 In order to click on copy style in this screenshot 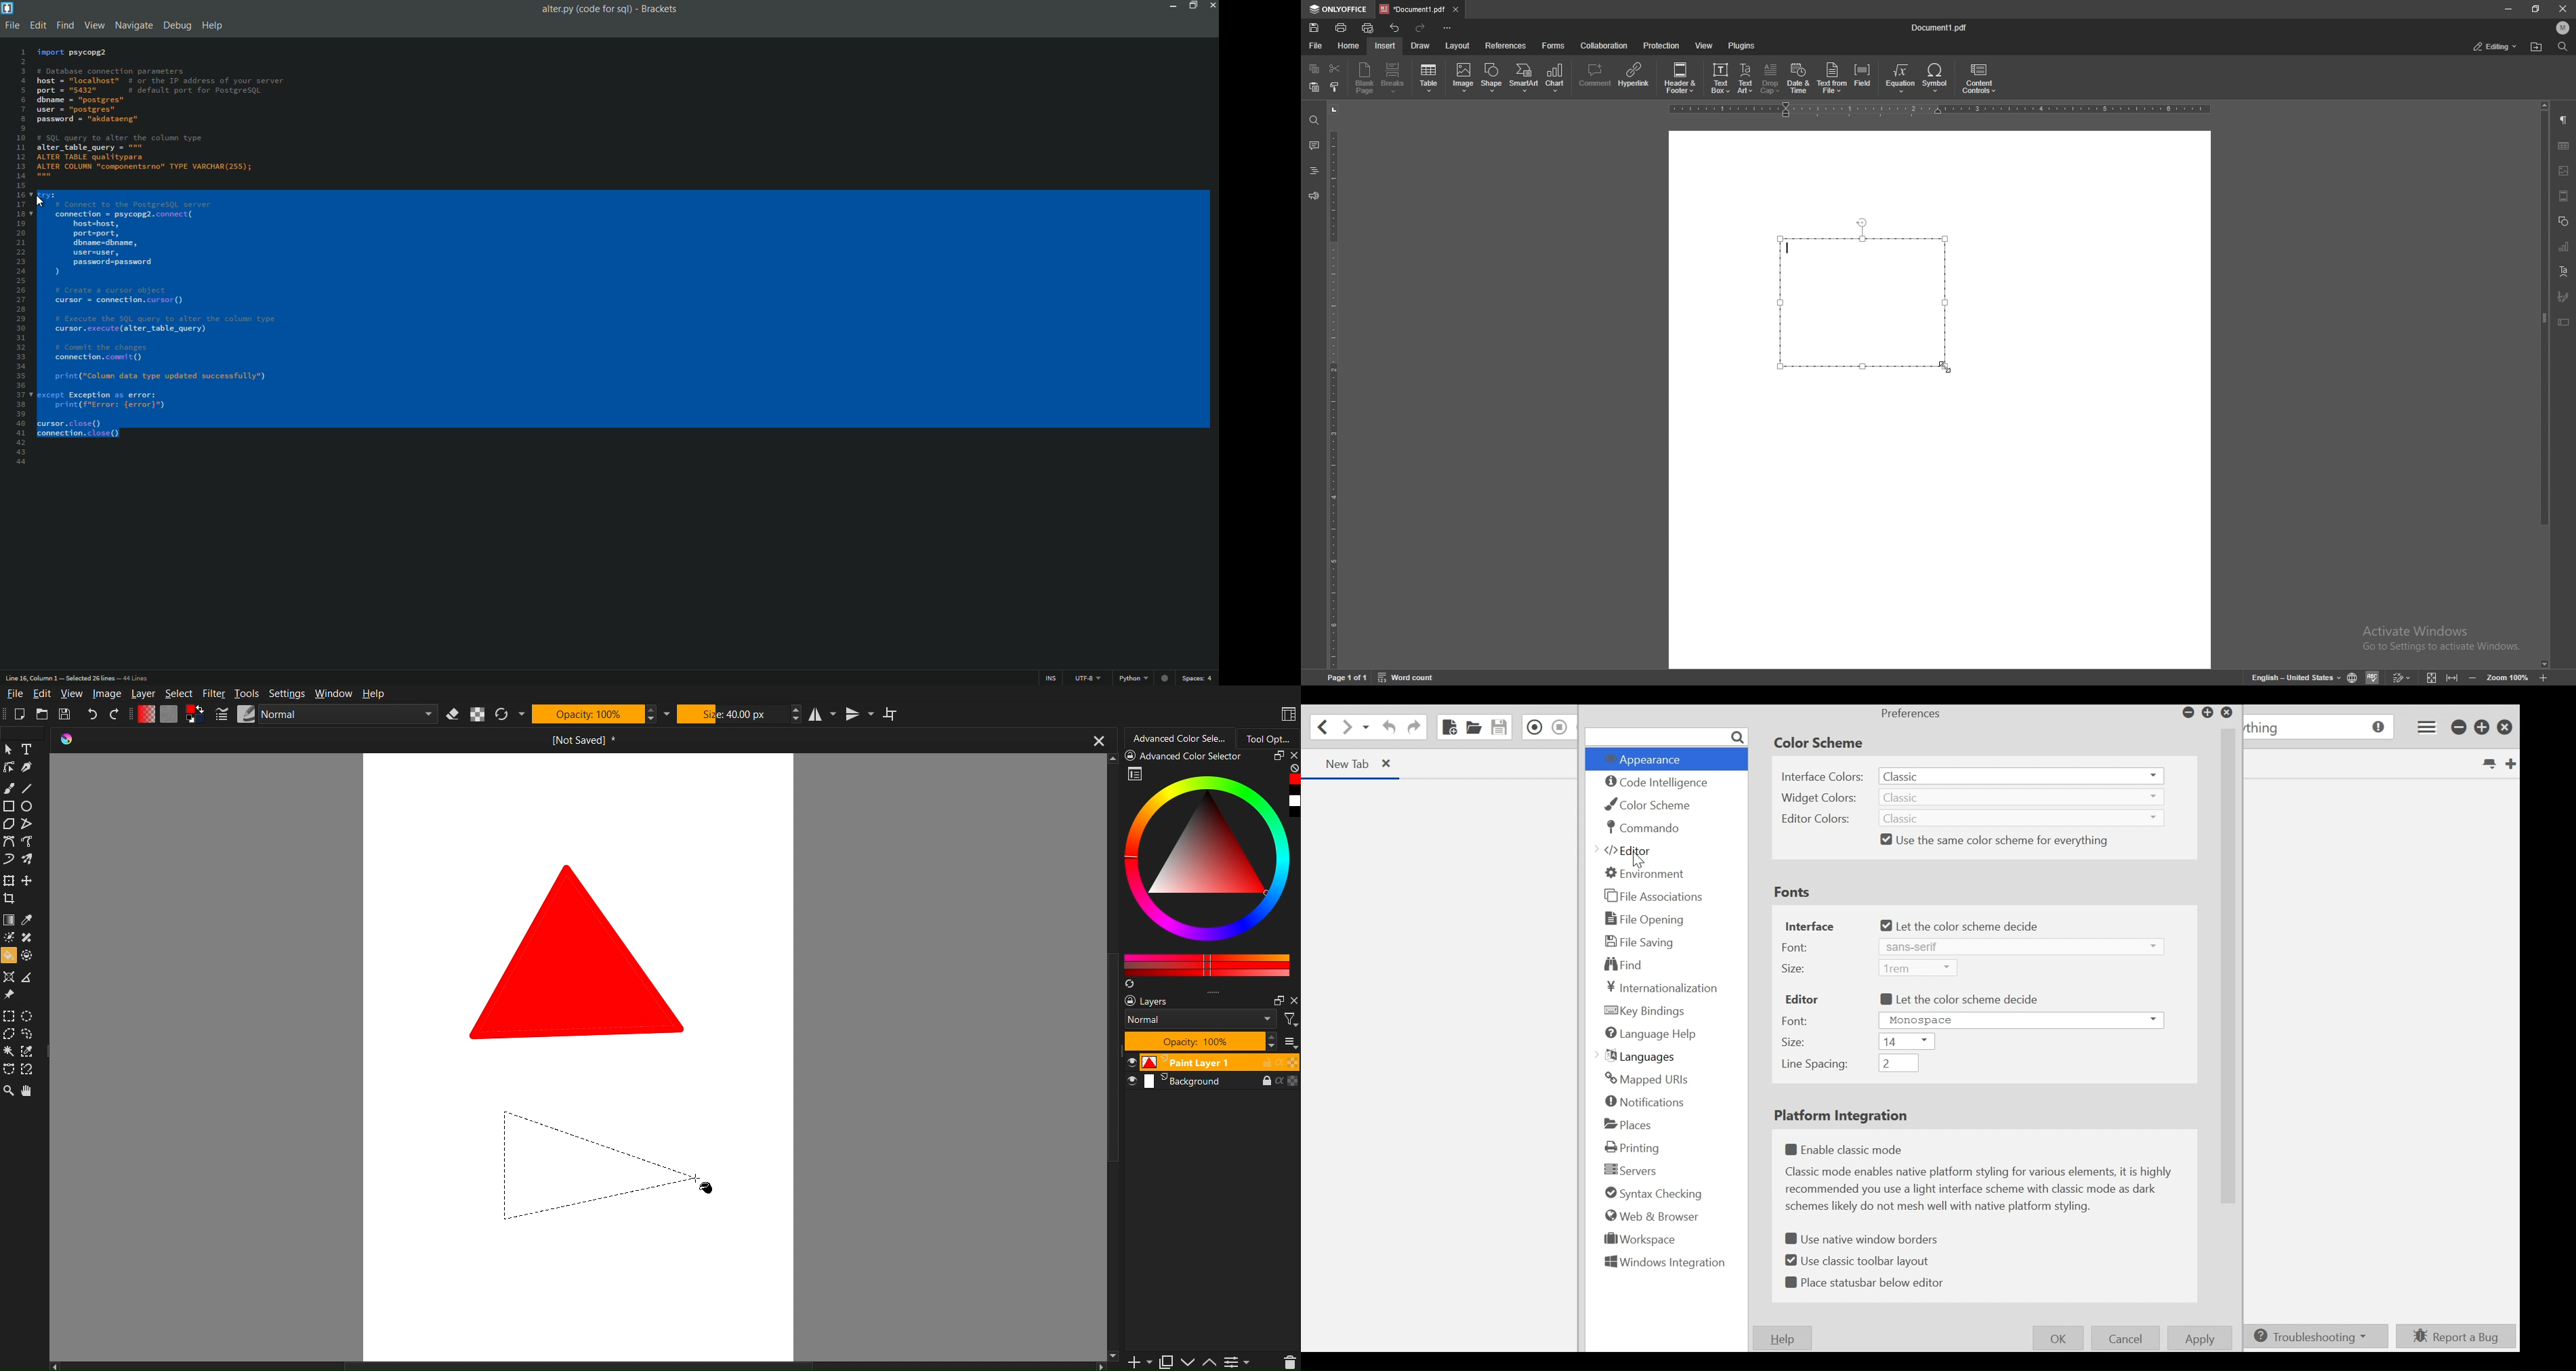, I will do `click(1335, 88)`.